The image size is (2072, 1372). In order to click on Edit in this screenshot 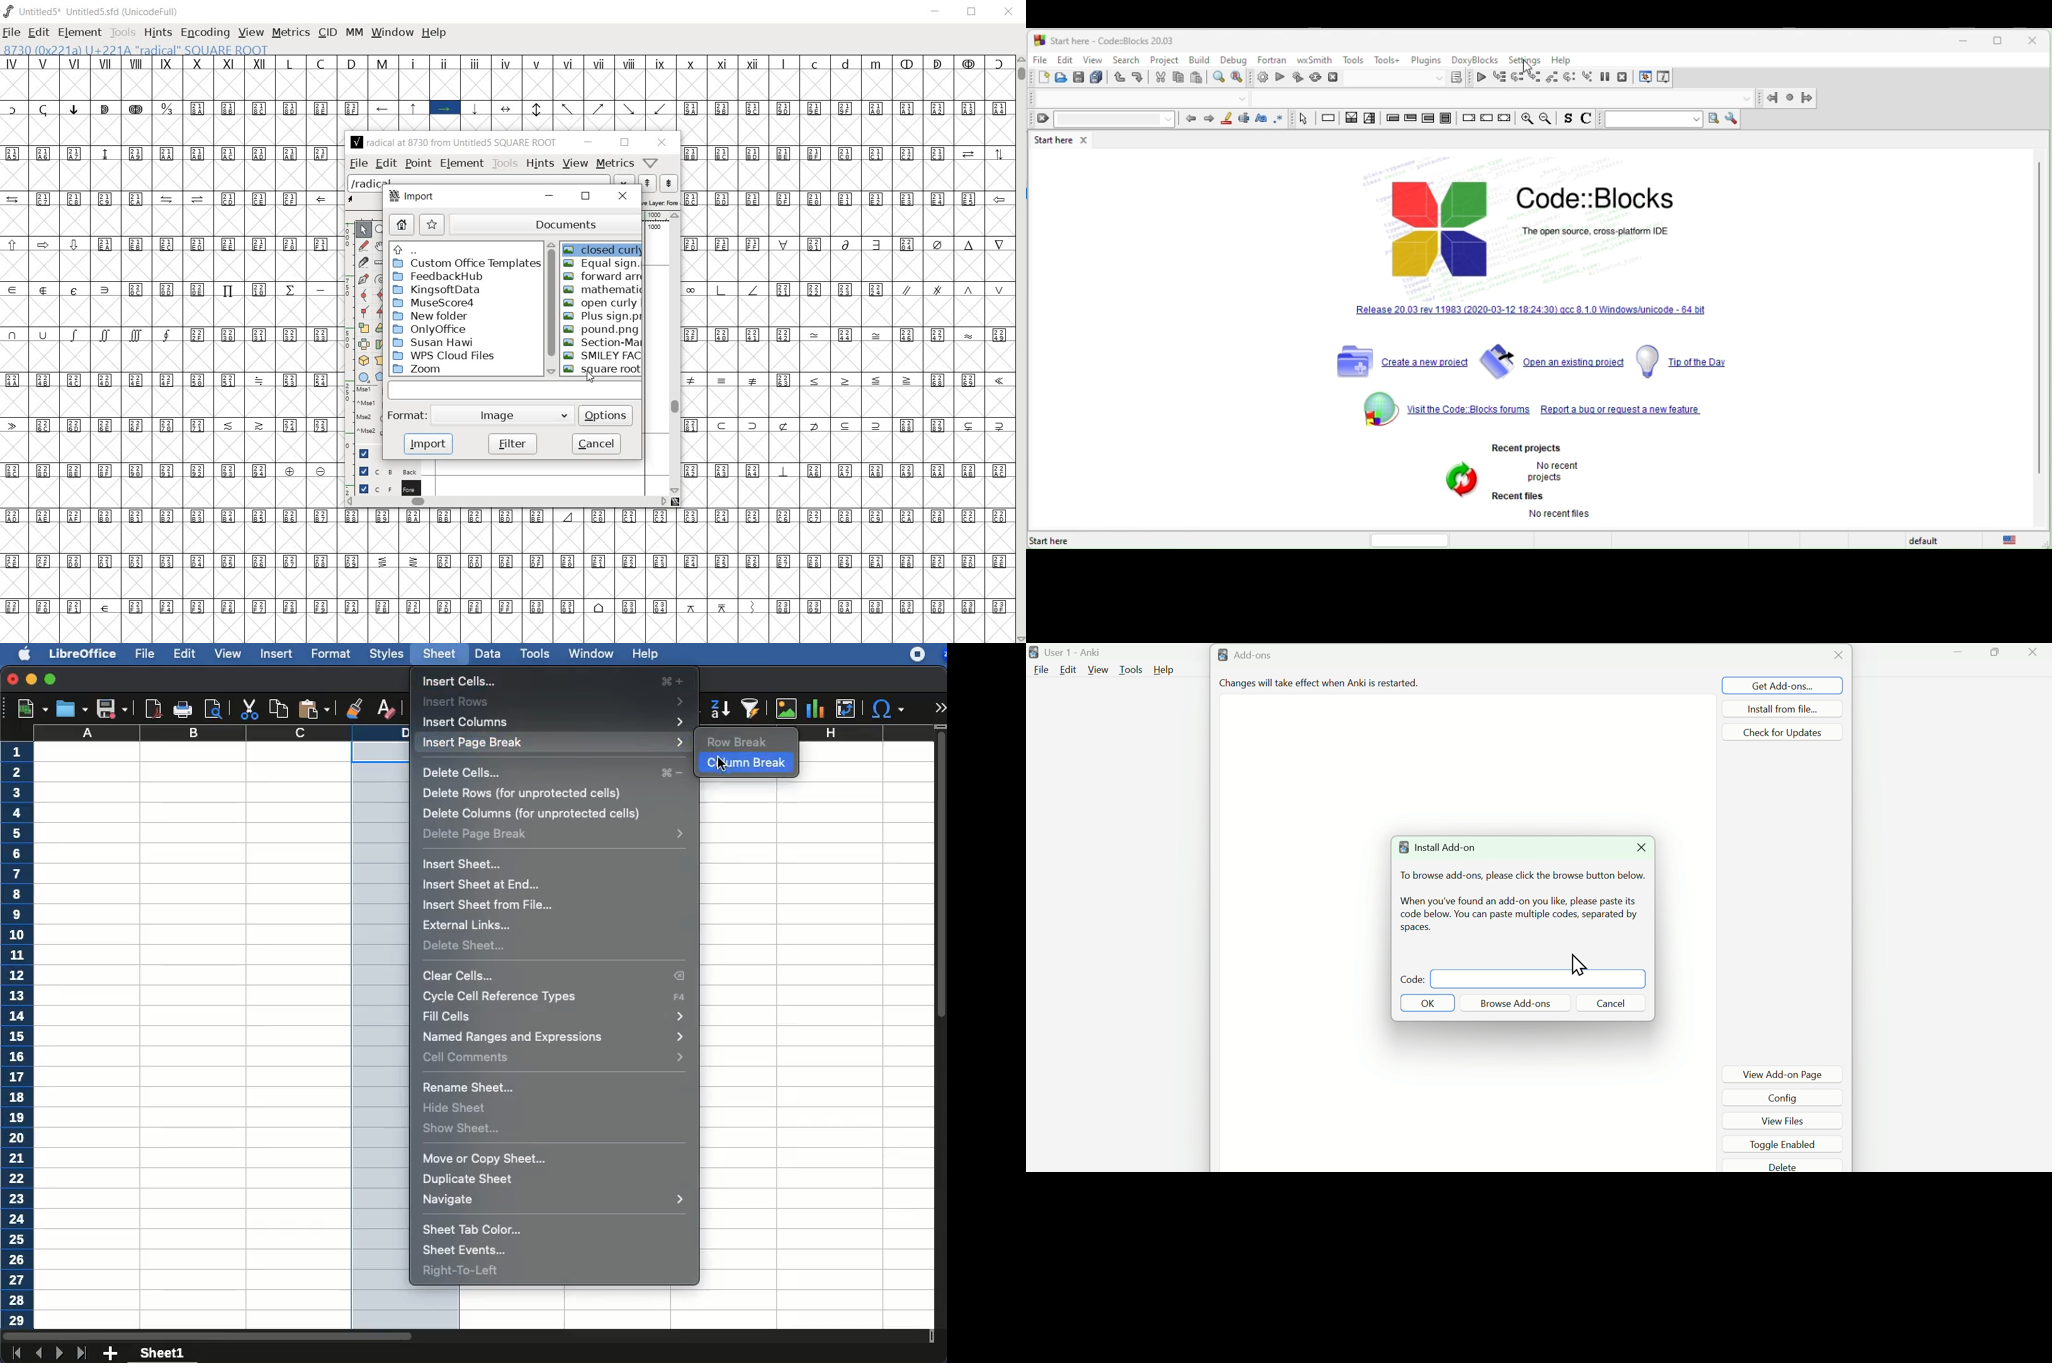, I will do `click(1067, 670)`.